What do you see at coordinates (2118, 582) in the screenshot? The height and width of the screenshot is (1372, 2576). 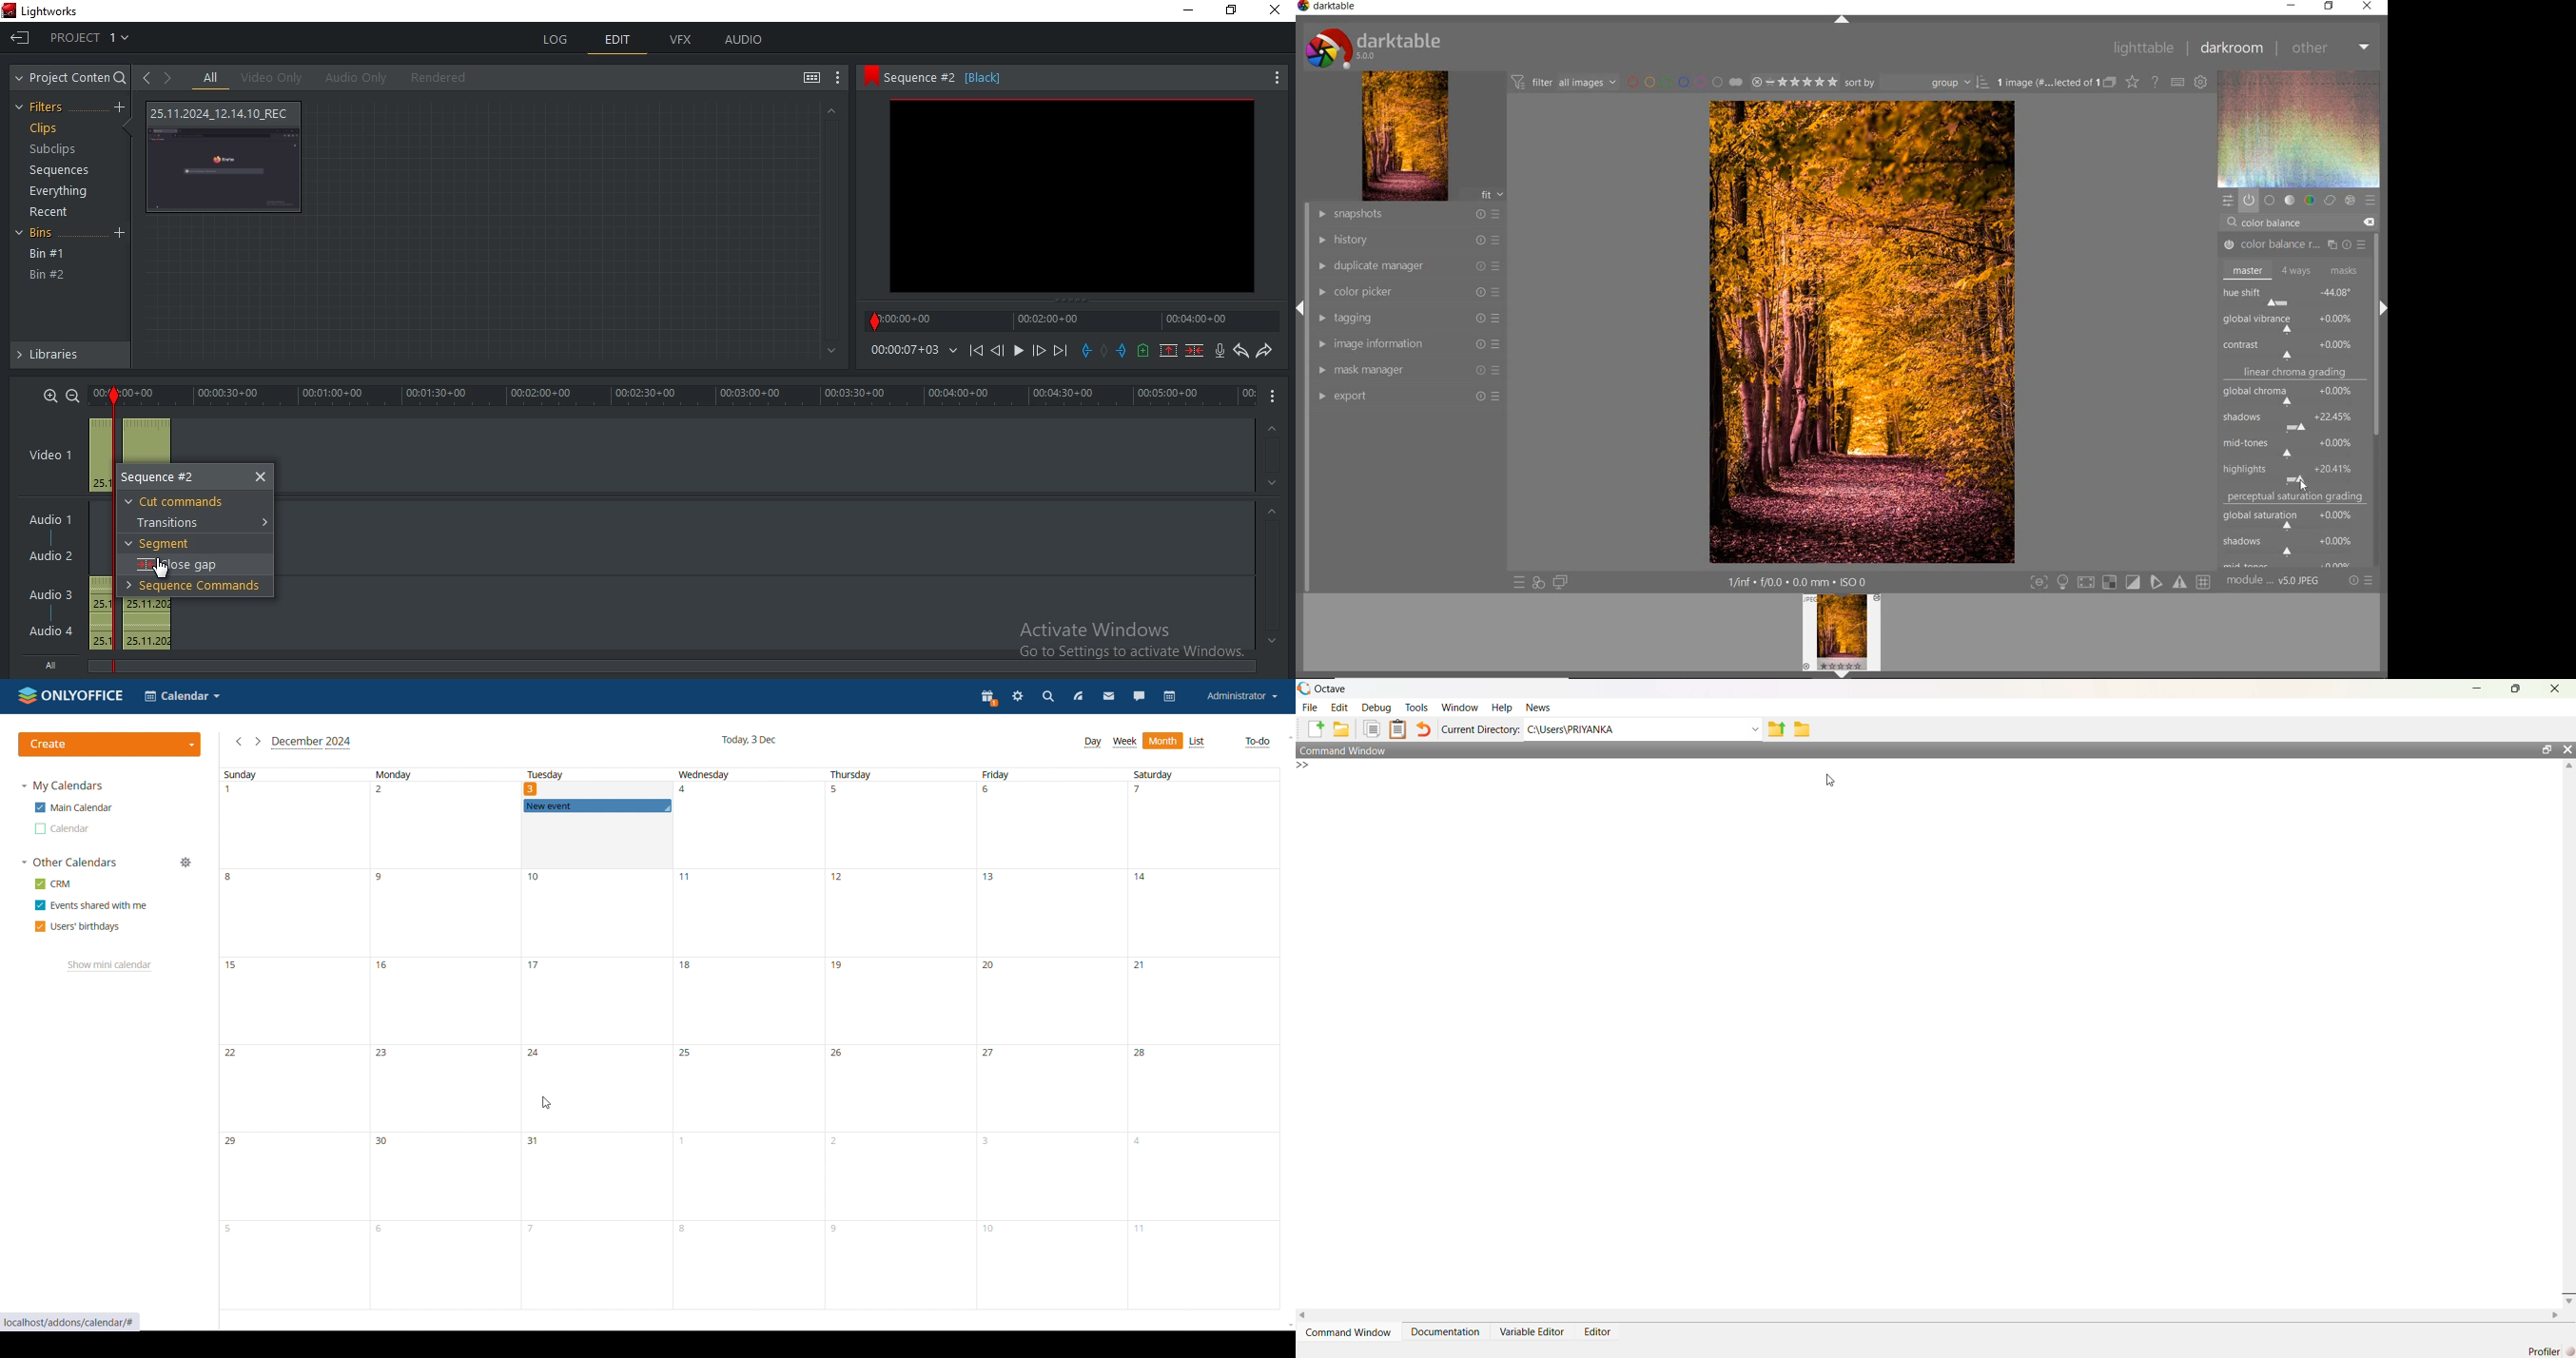 I see `toggle modes` at bounding box center [2118, 582].